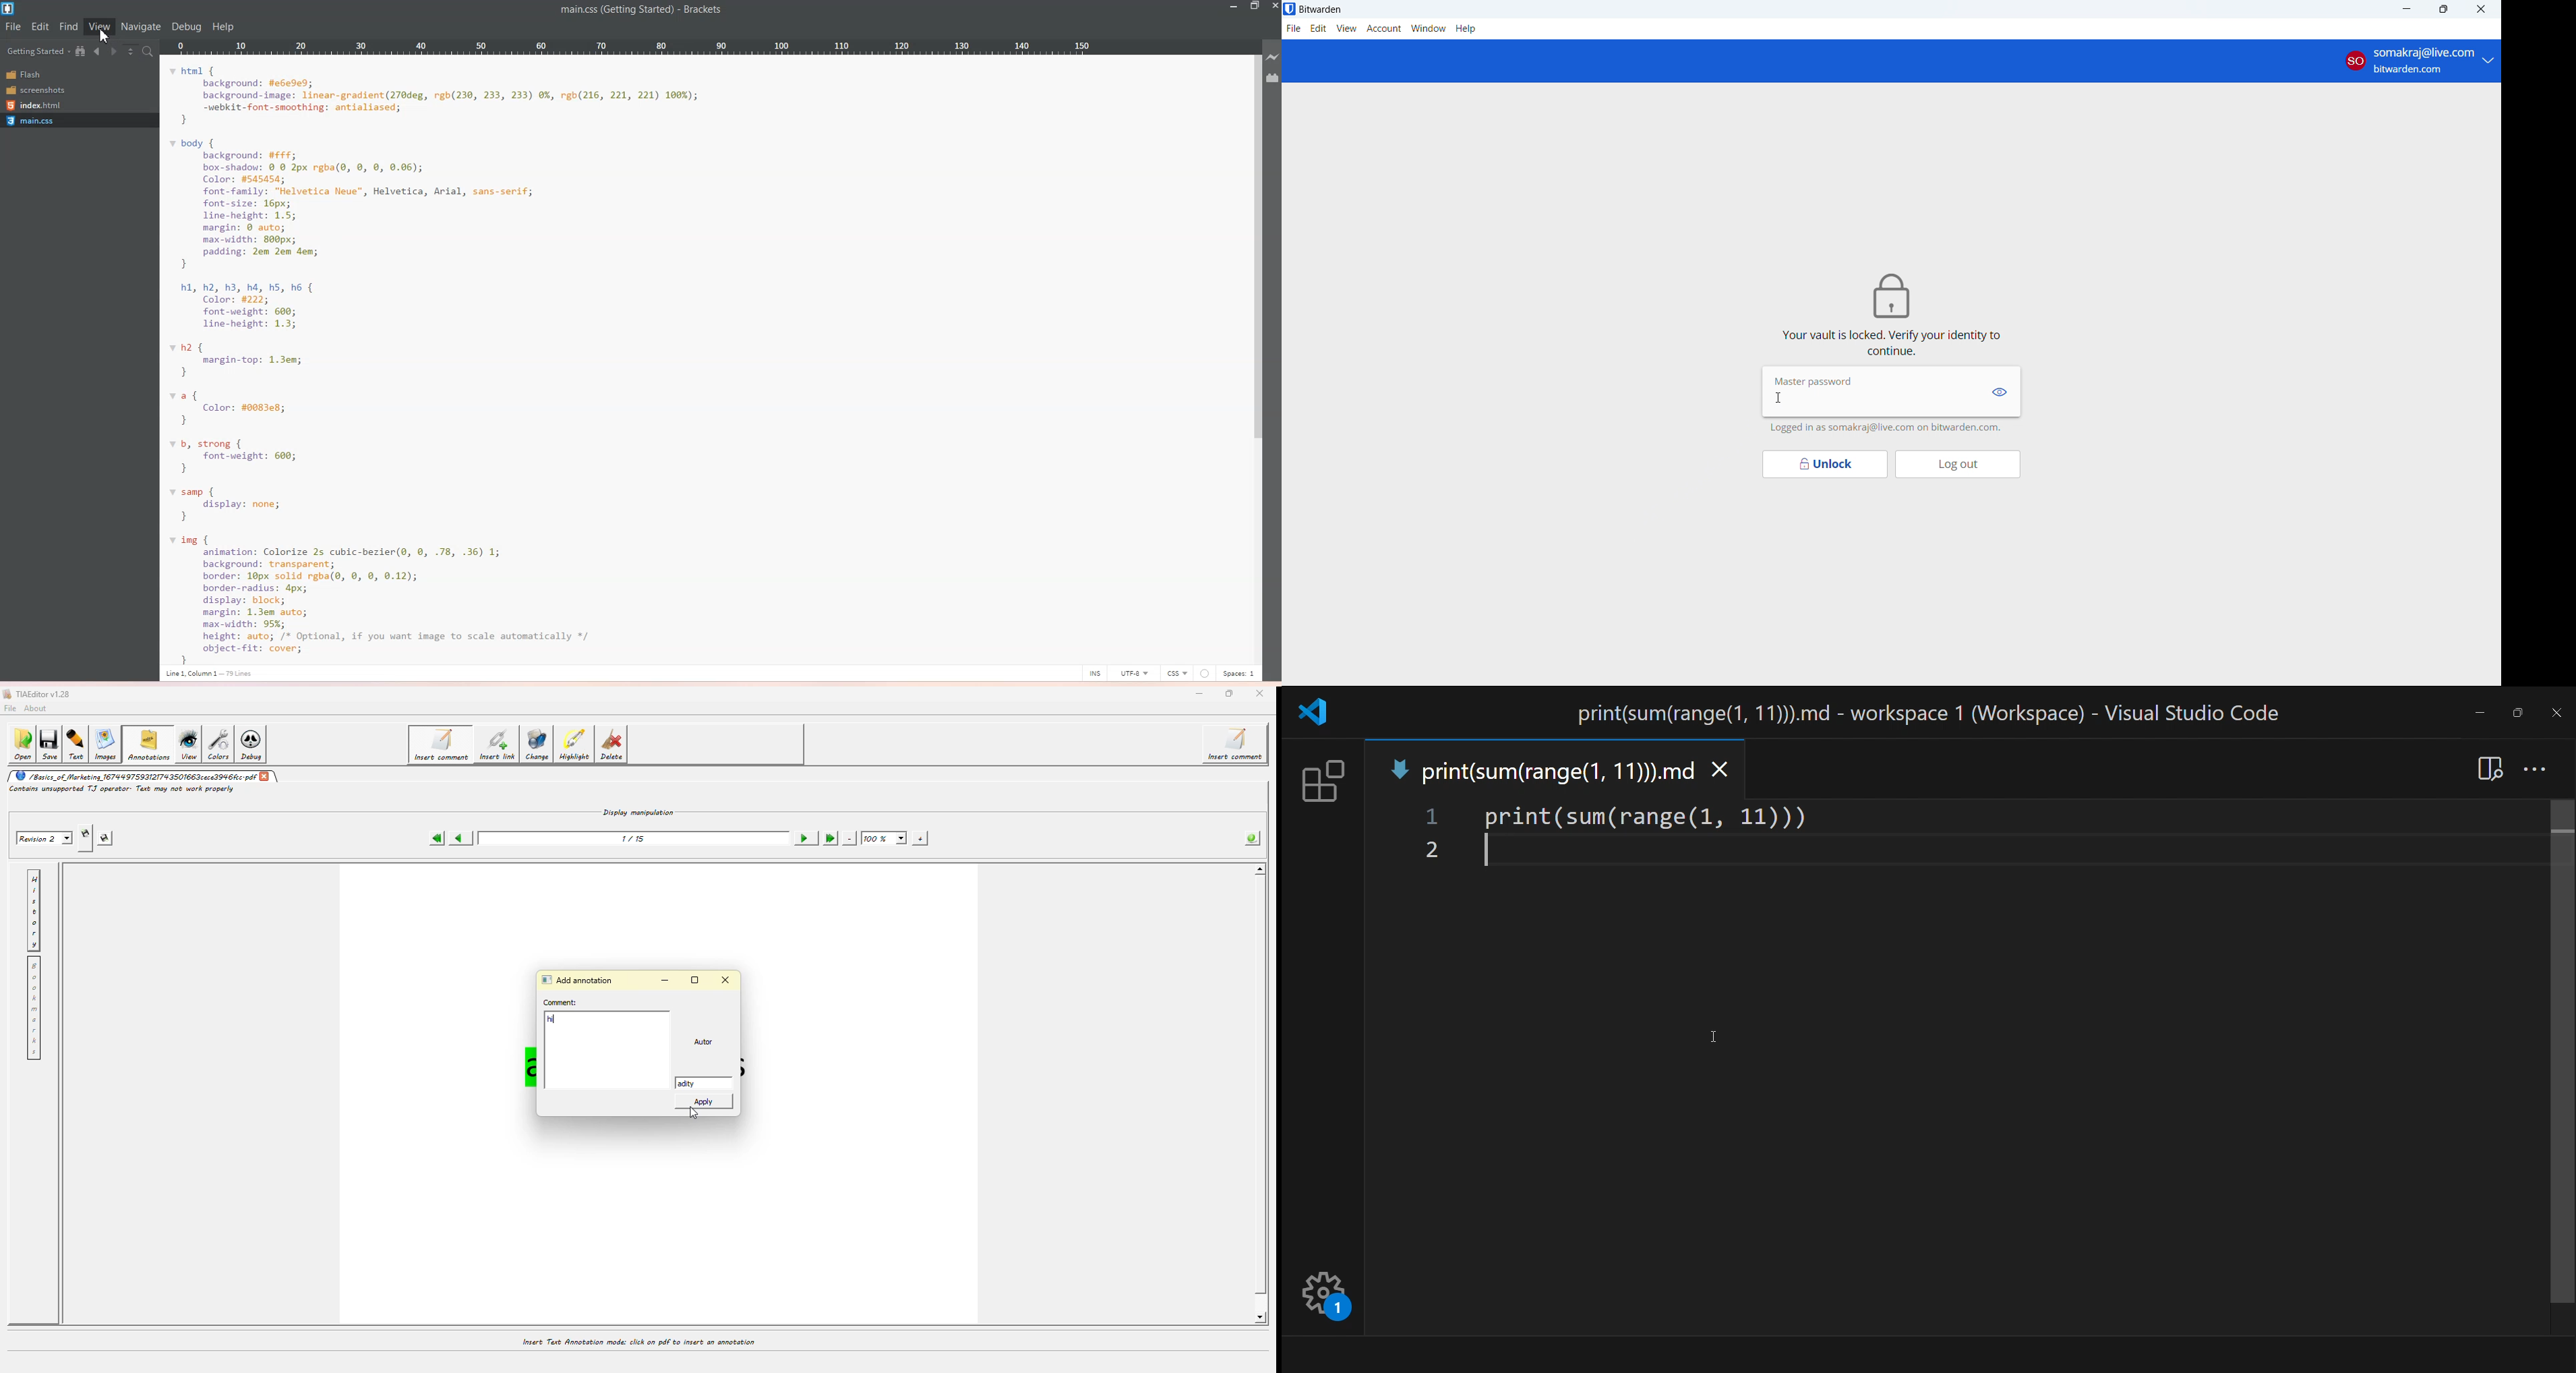 The height and width of the screenshot is (1400, 2576). Describe the element at coordinates (2000, 392) in the screenshot. I see `show password` at that location.